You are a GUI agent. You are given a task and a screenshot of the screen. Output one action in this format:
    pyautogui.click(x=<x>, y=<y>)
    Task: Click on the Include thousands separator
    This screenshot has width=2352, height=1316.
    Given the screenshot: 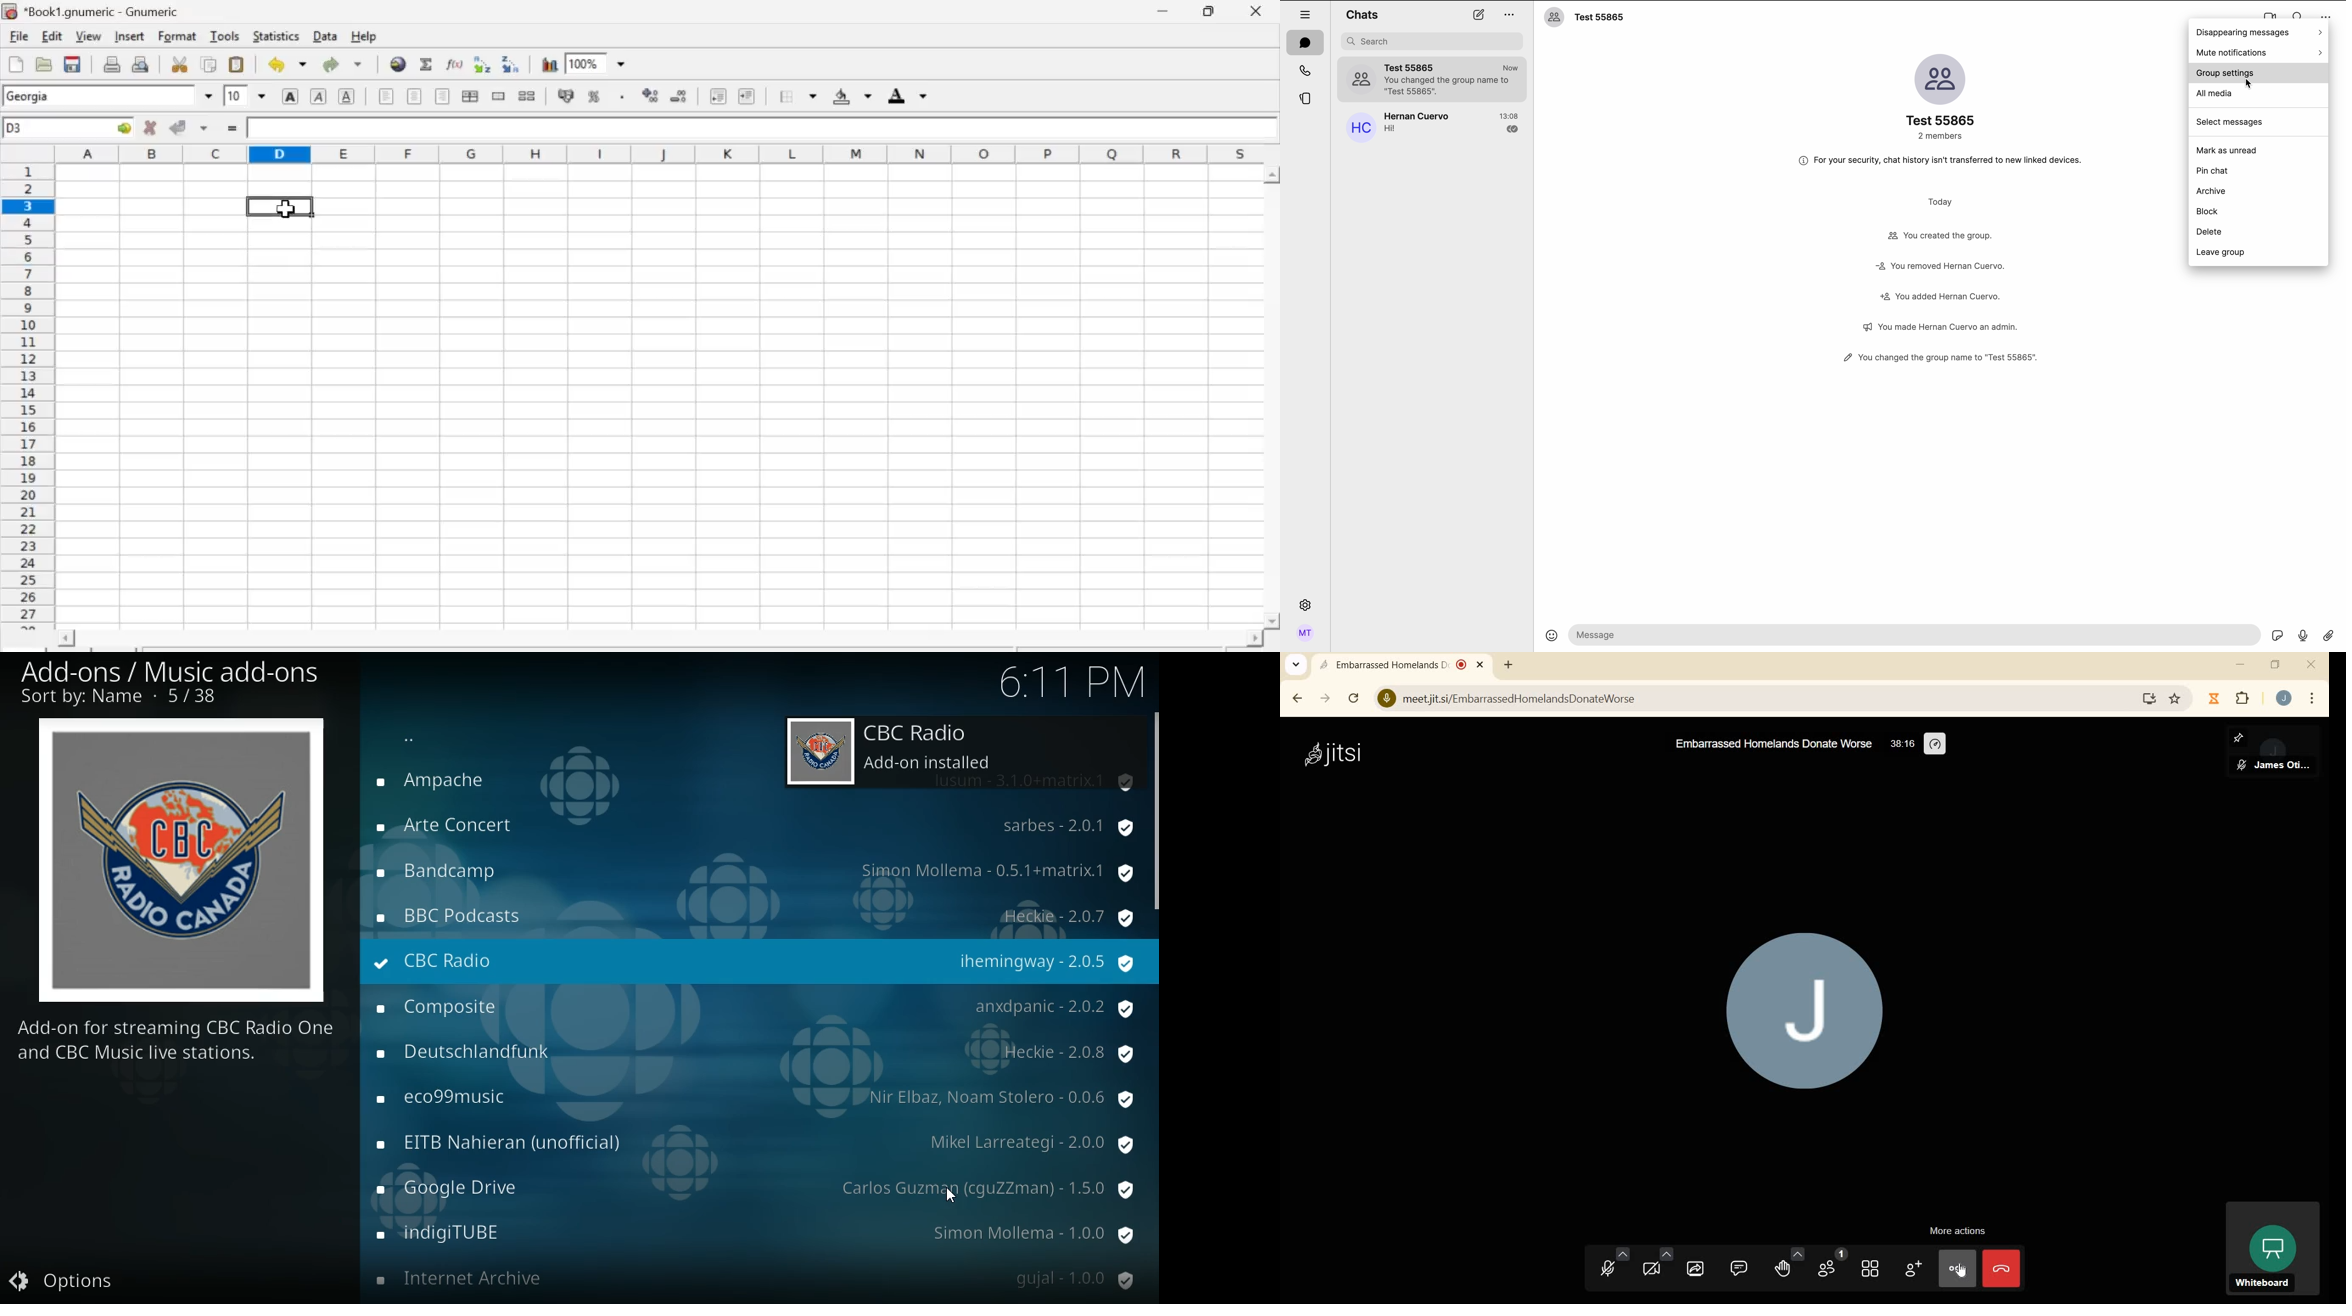 What is the action you would take?
    pyautogui.click(x=622, y=98)
    